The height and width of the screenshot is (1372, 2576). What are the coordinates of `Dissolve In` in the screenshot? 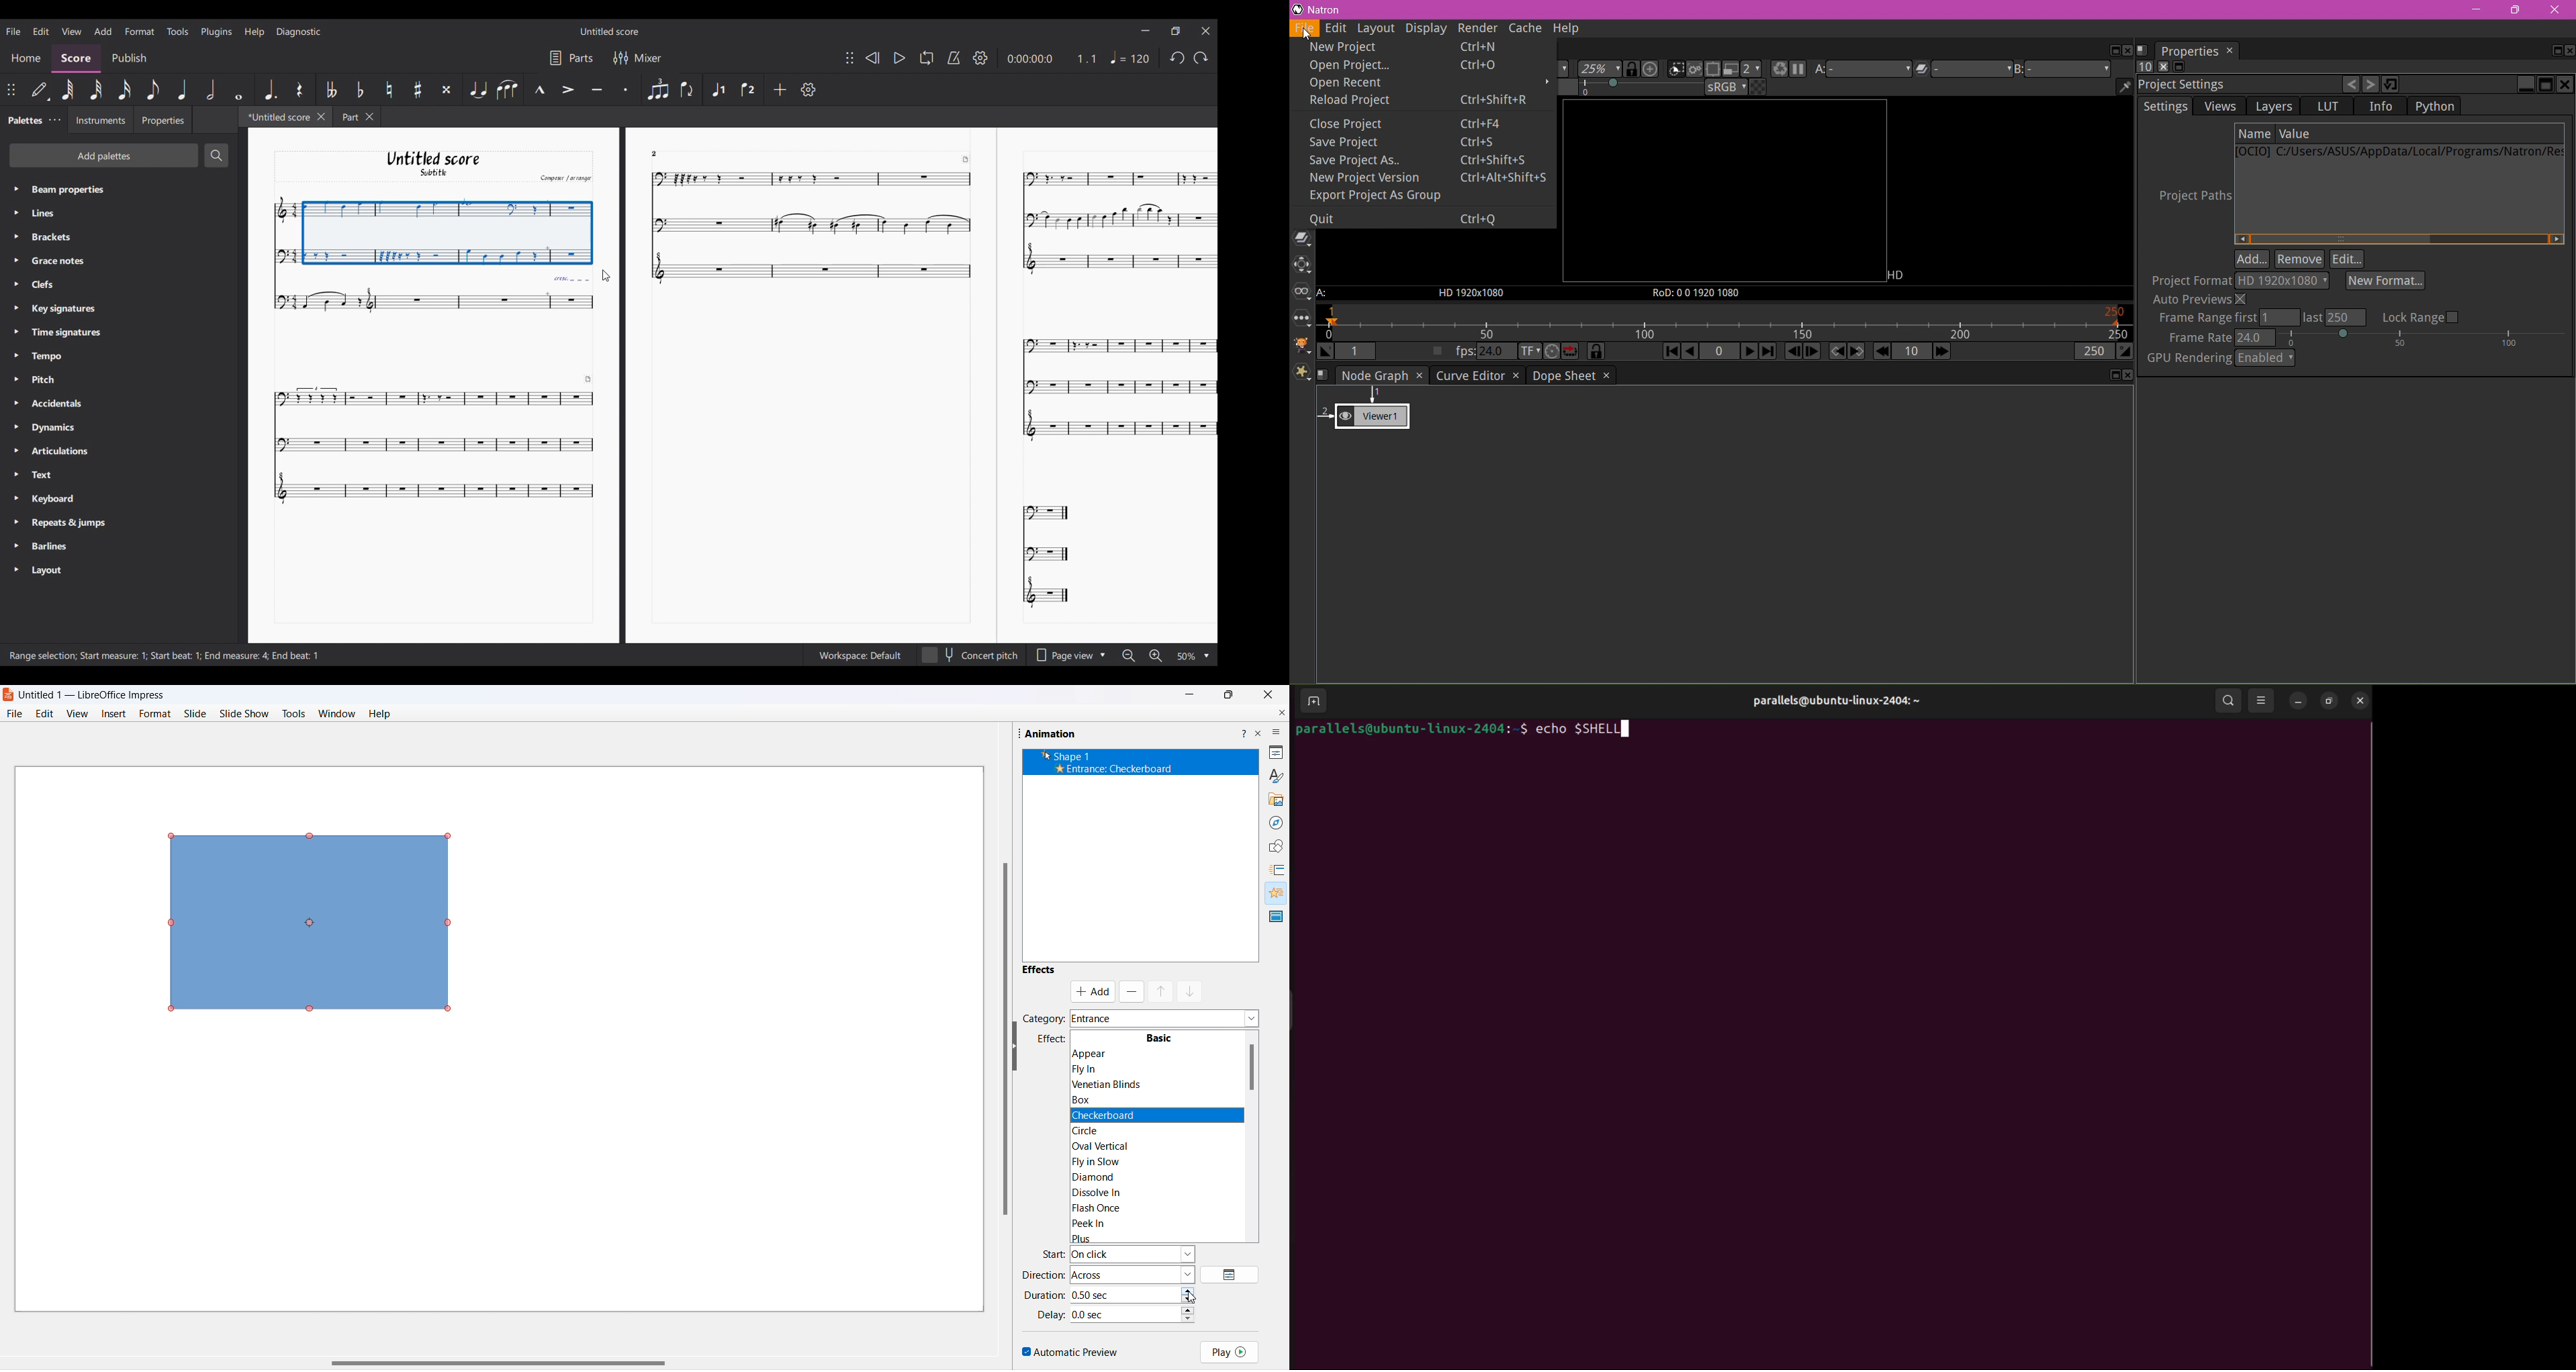 It's located at (1105, 1191).